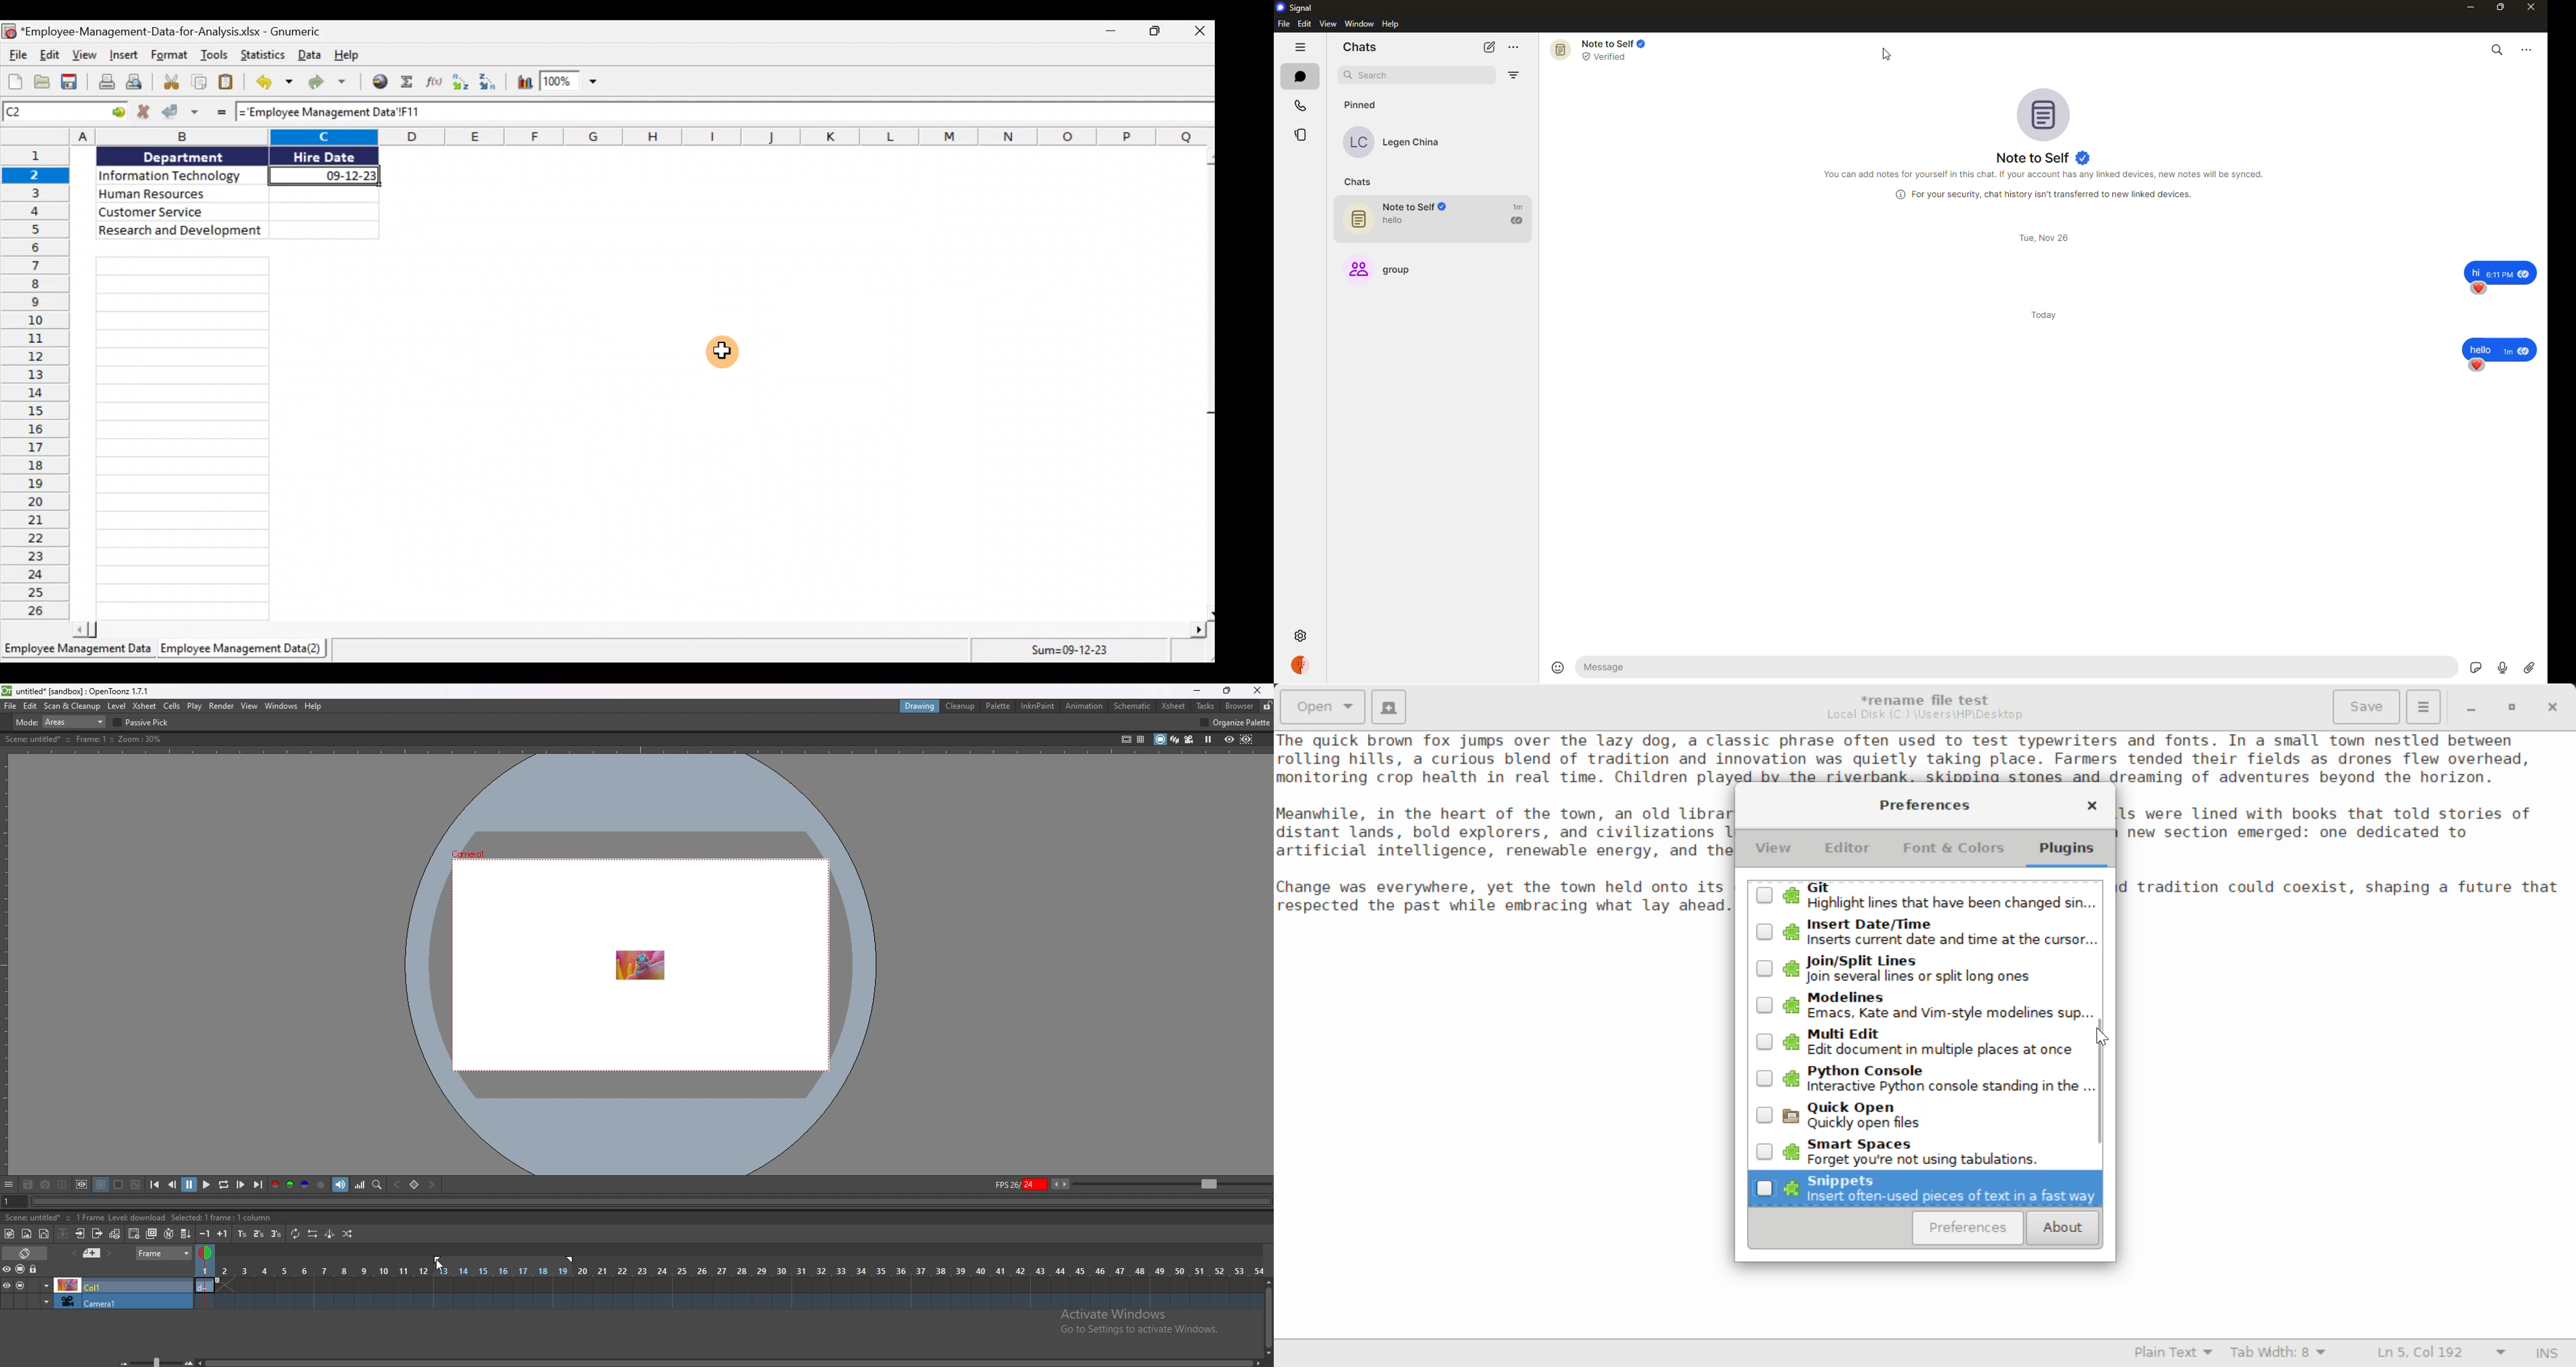 Image resolution: width=2576 pixels, height=1372 pixels. I want to click on Save the current workbook, so click(72, 82).